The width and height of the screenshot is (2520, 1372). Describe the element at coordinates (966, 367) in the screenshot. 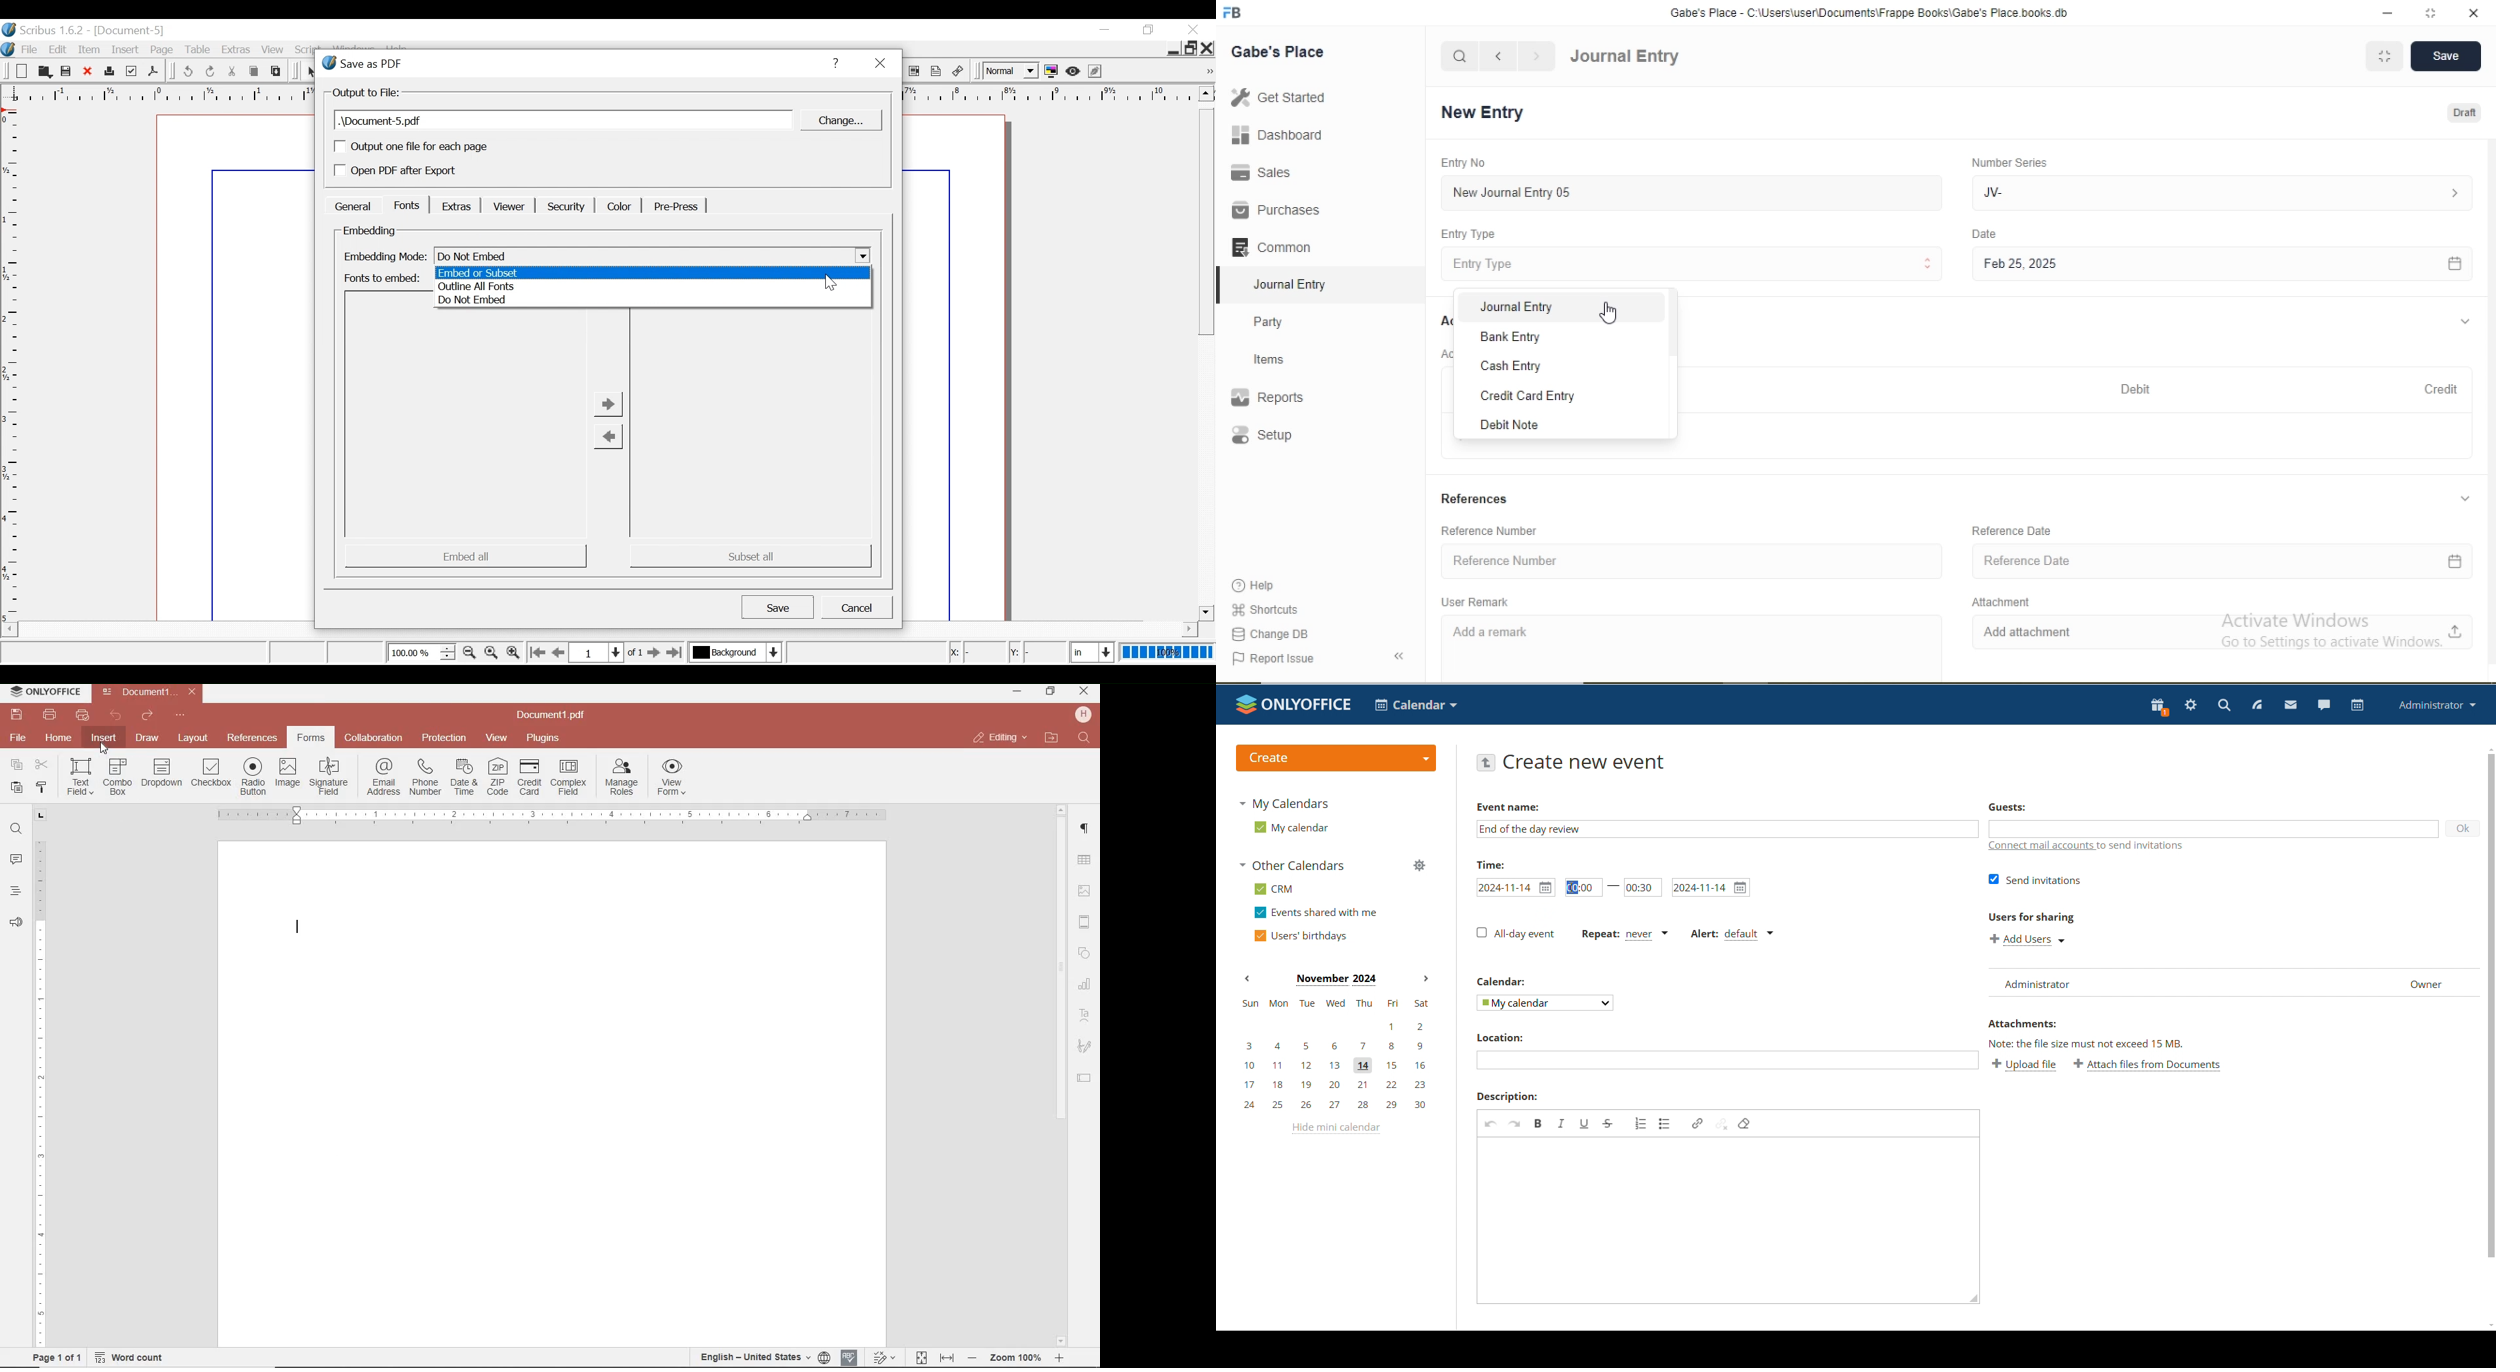

I see `Document` at that location.